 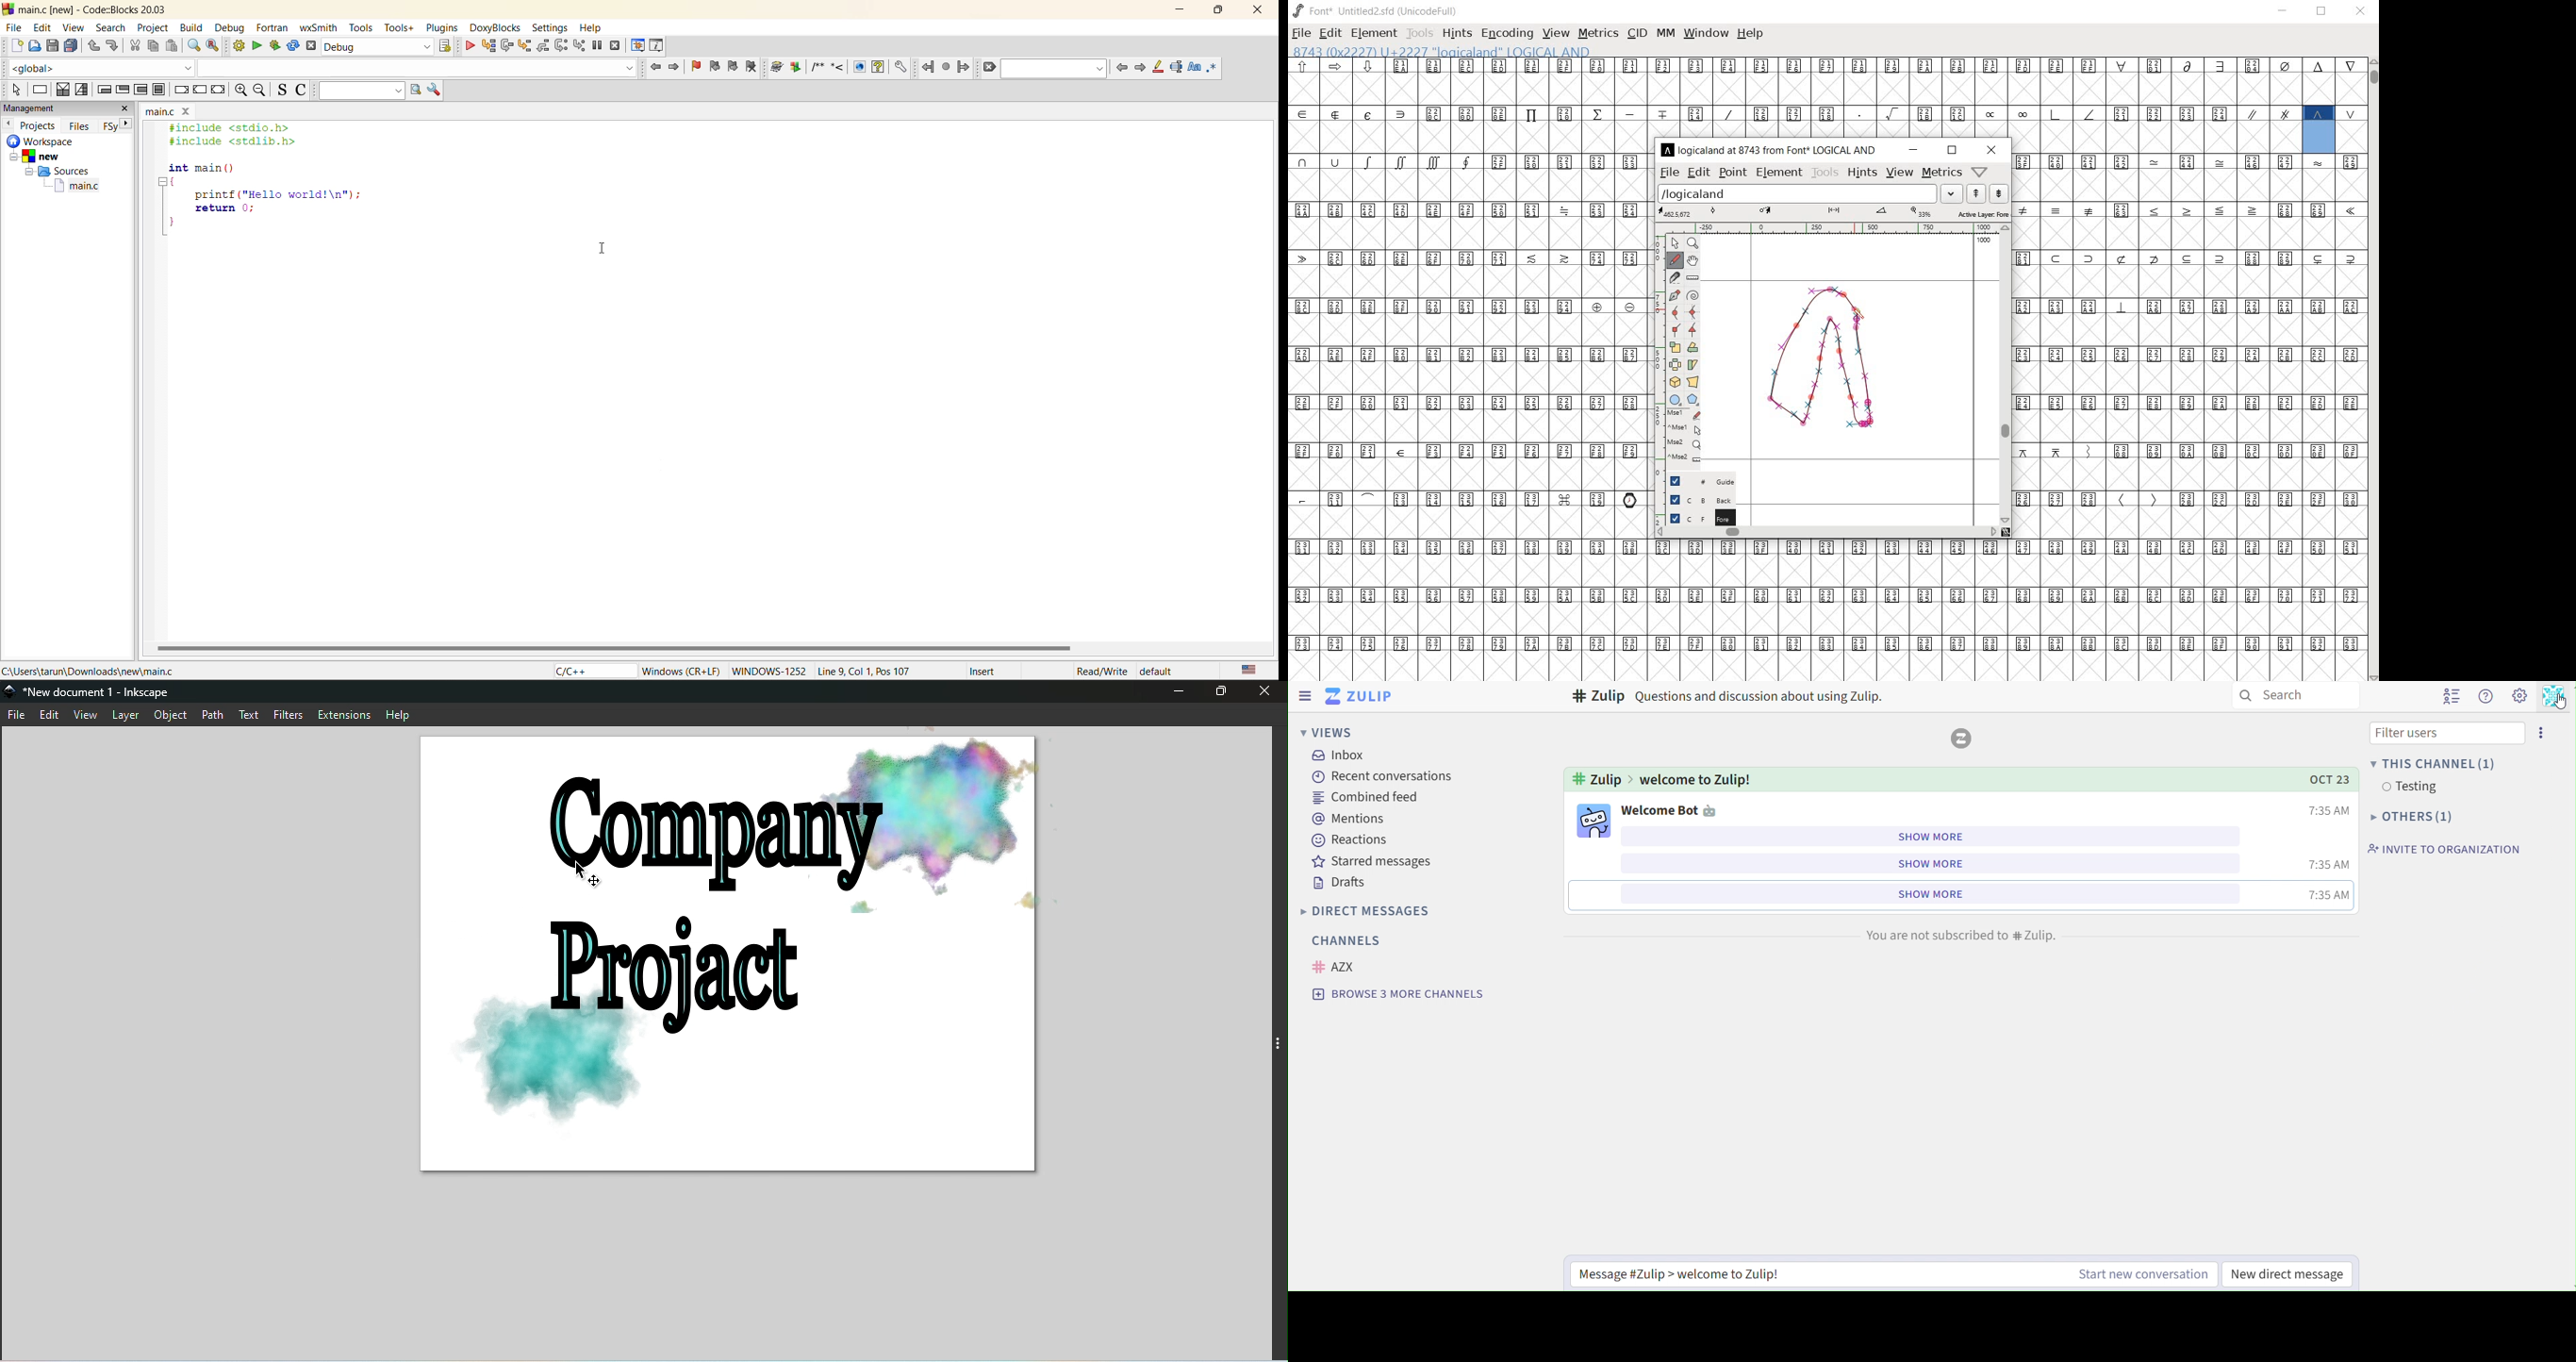 I want to click on views, so click(x=1326, y=732).